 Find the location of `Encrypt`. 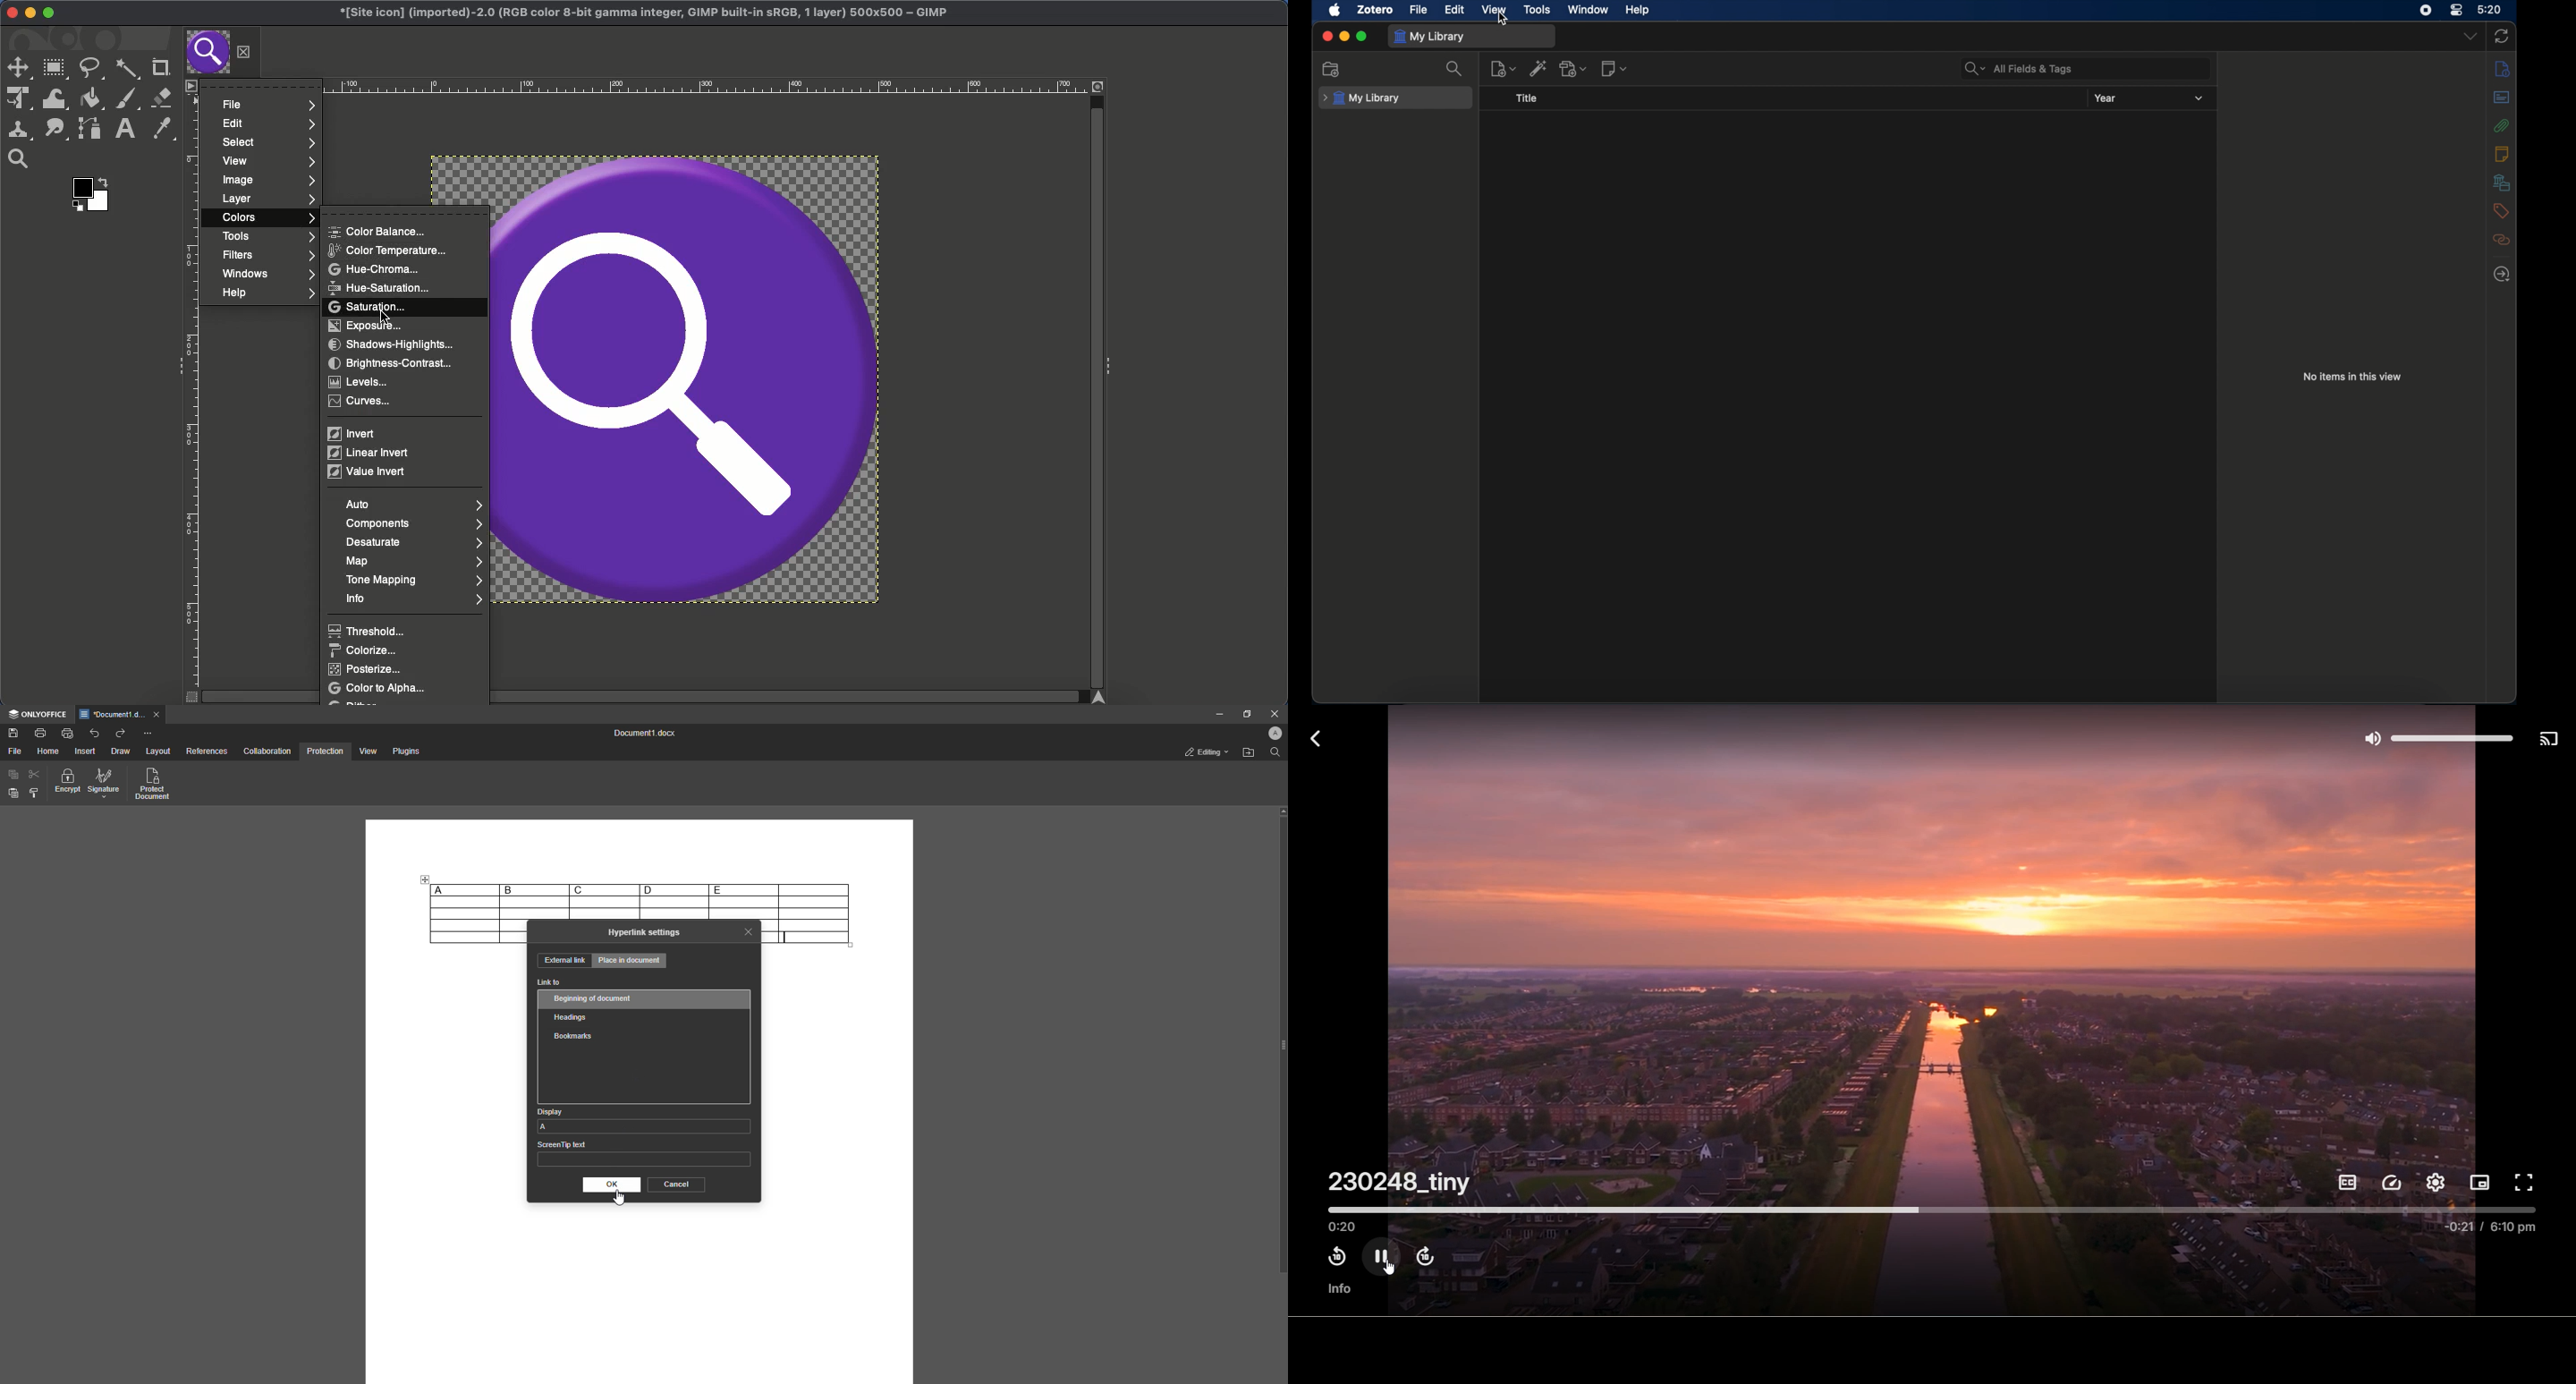

Encrypt is located at coordinates (68, 783).